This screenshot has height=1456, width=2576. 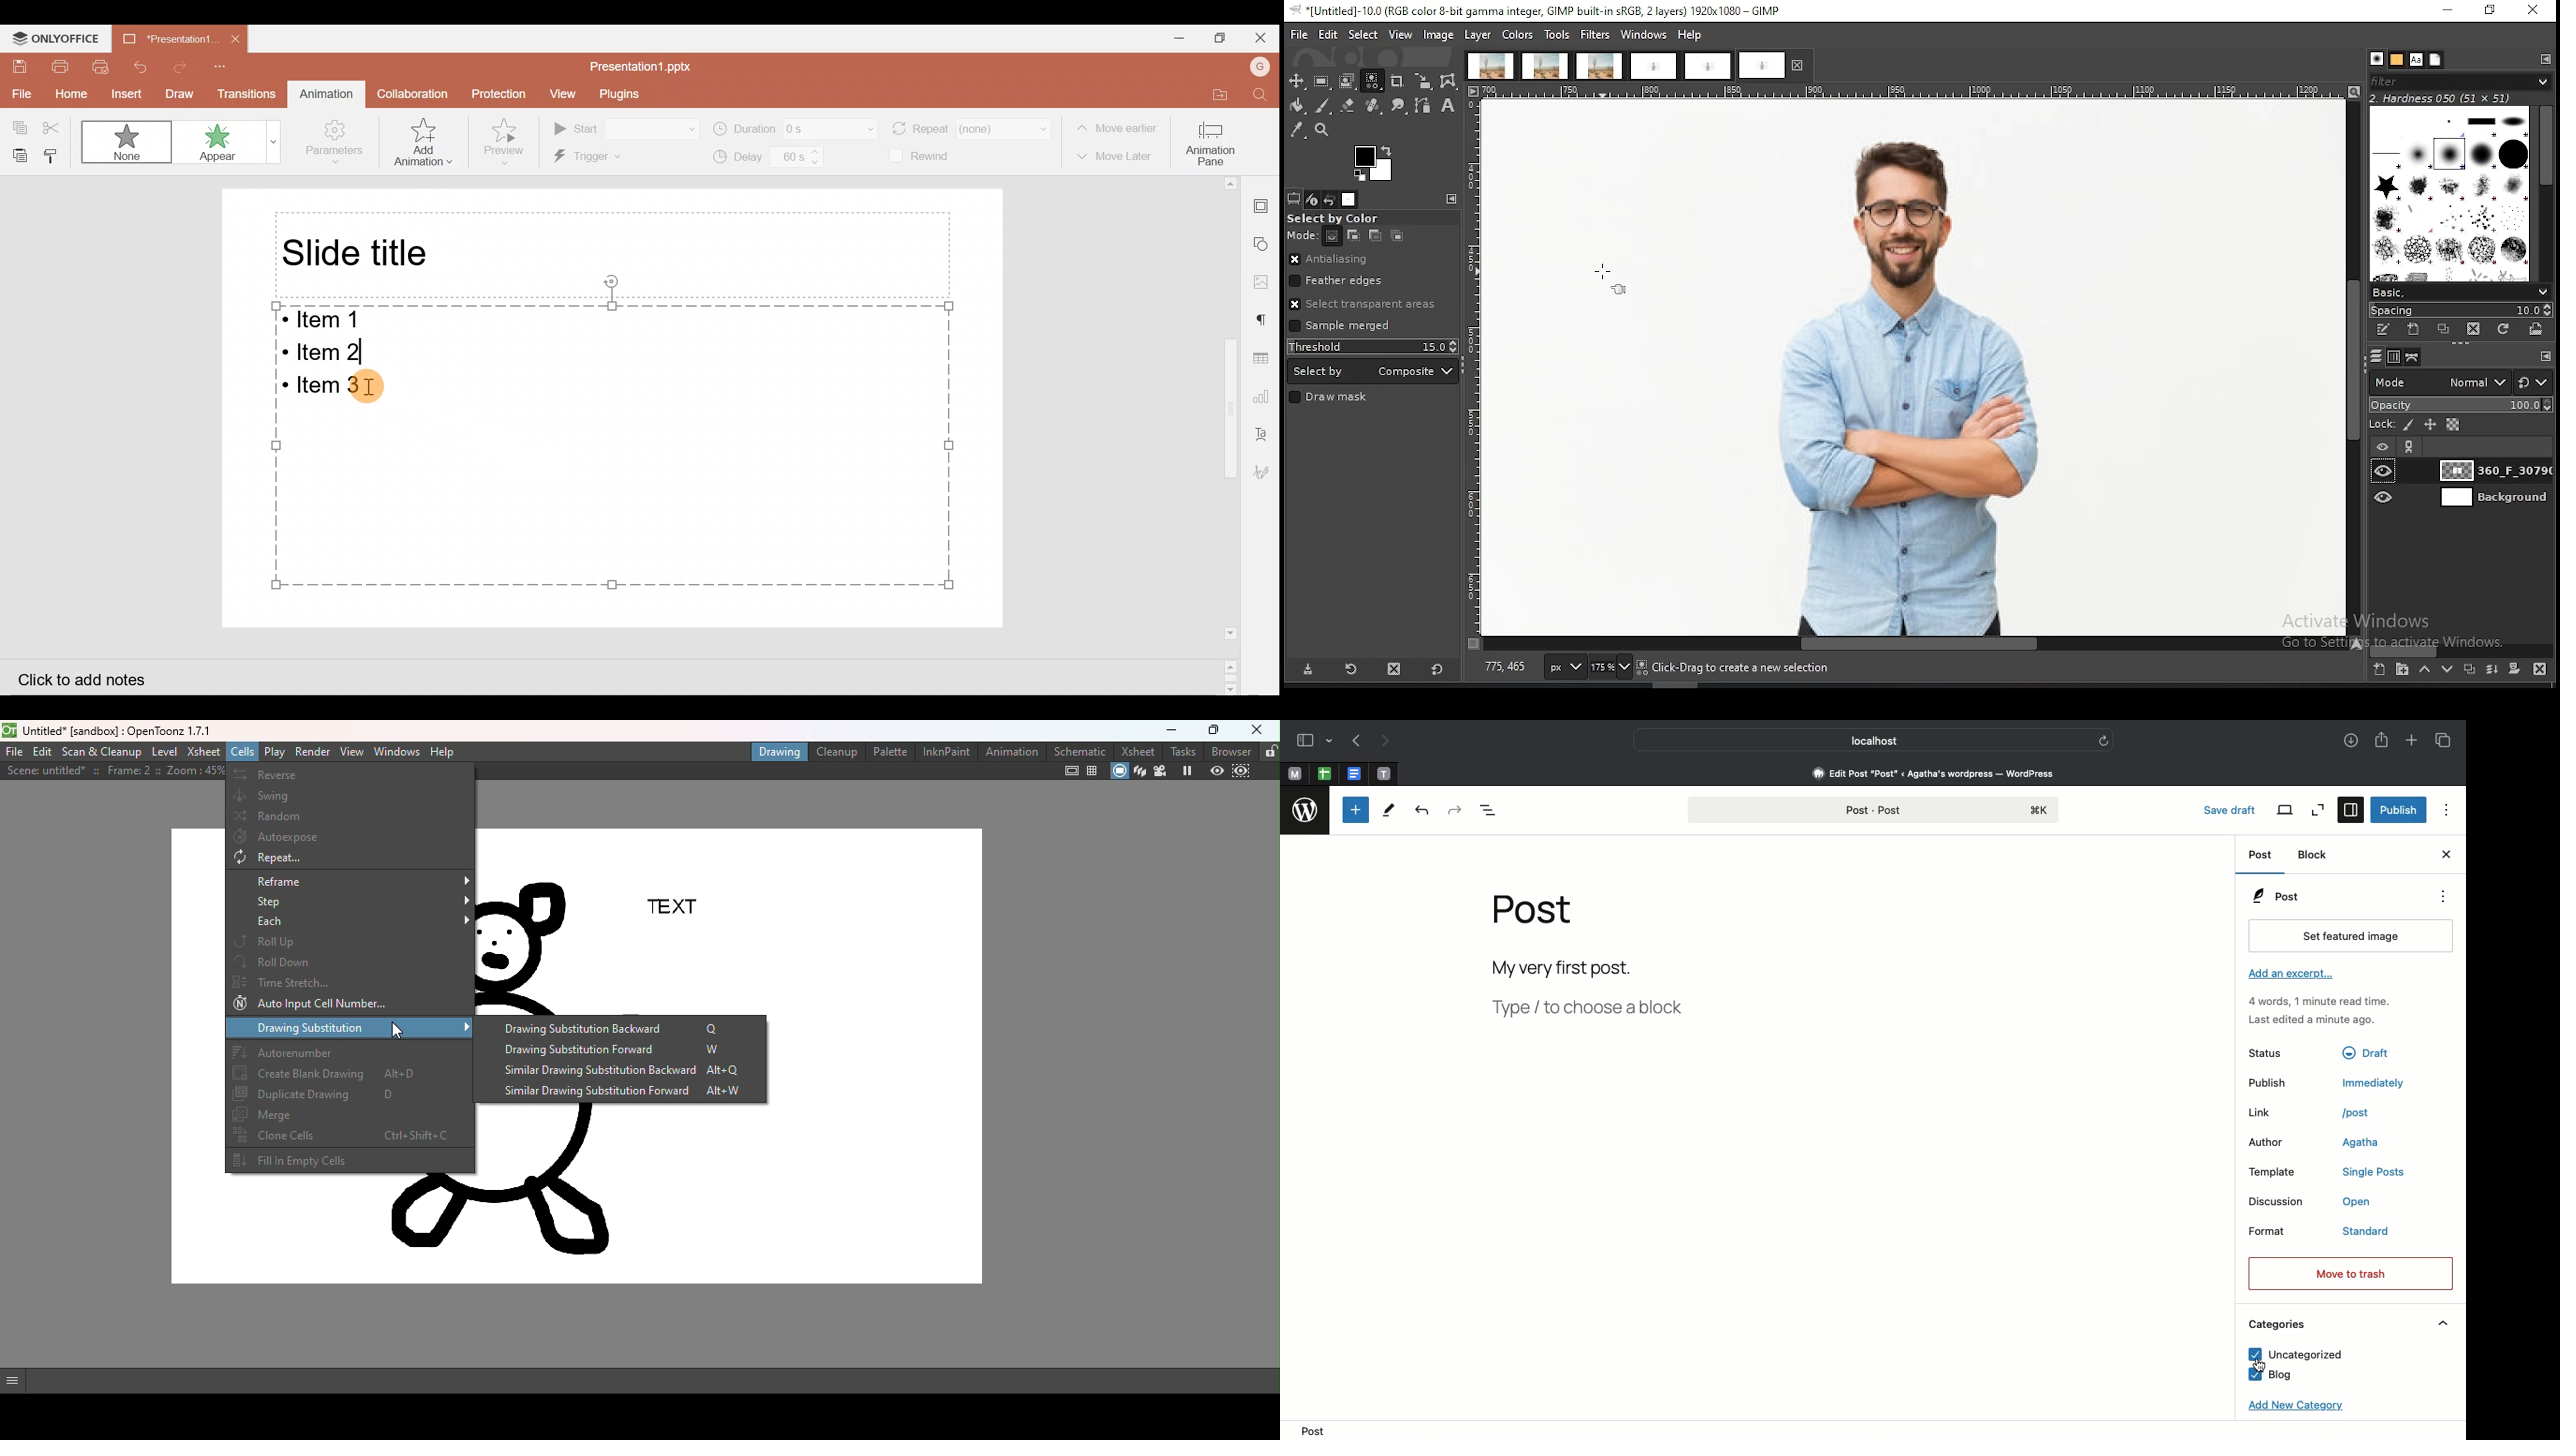 What do you see at coordinates (2278, 1202) in the screenshot?
I see `Discussion` at bounding box center [2278, 1202].